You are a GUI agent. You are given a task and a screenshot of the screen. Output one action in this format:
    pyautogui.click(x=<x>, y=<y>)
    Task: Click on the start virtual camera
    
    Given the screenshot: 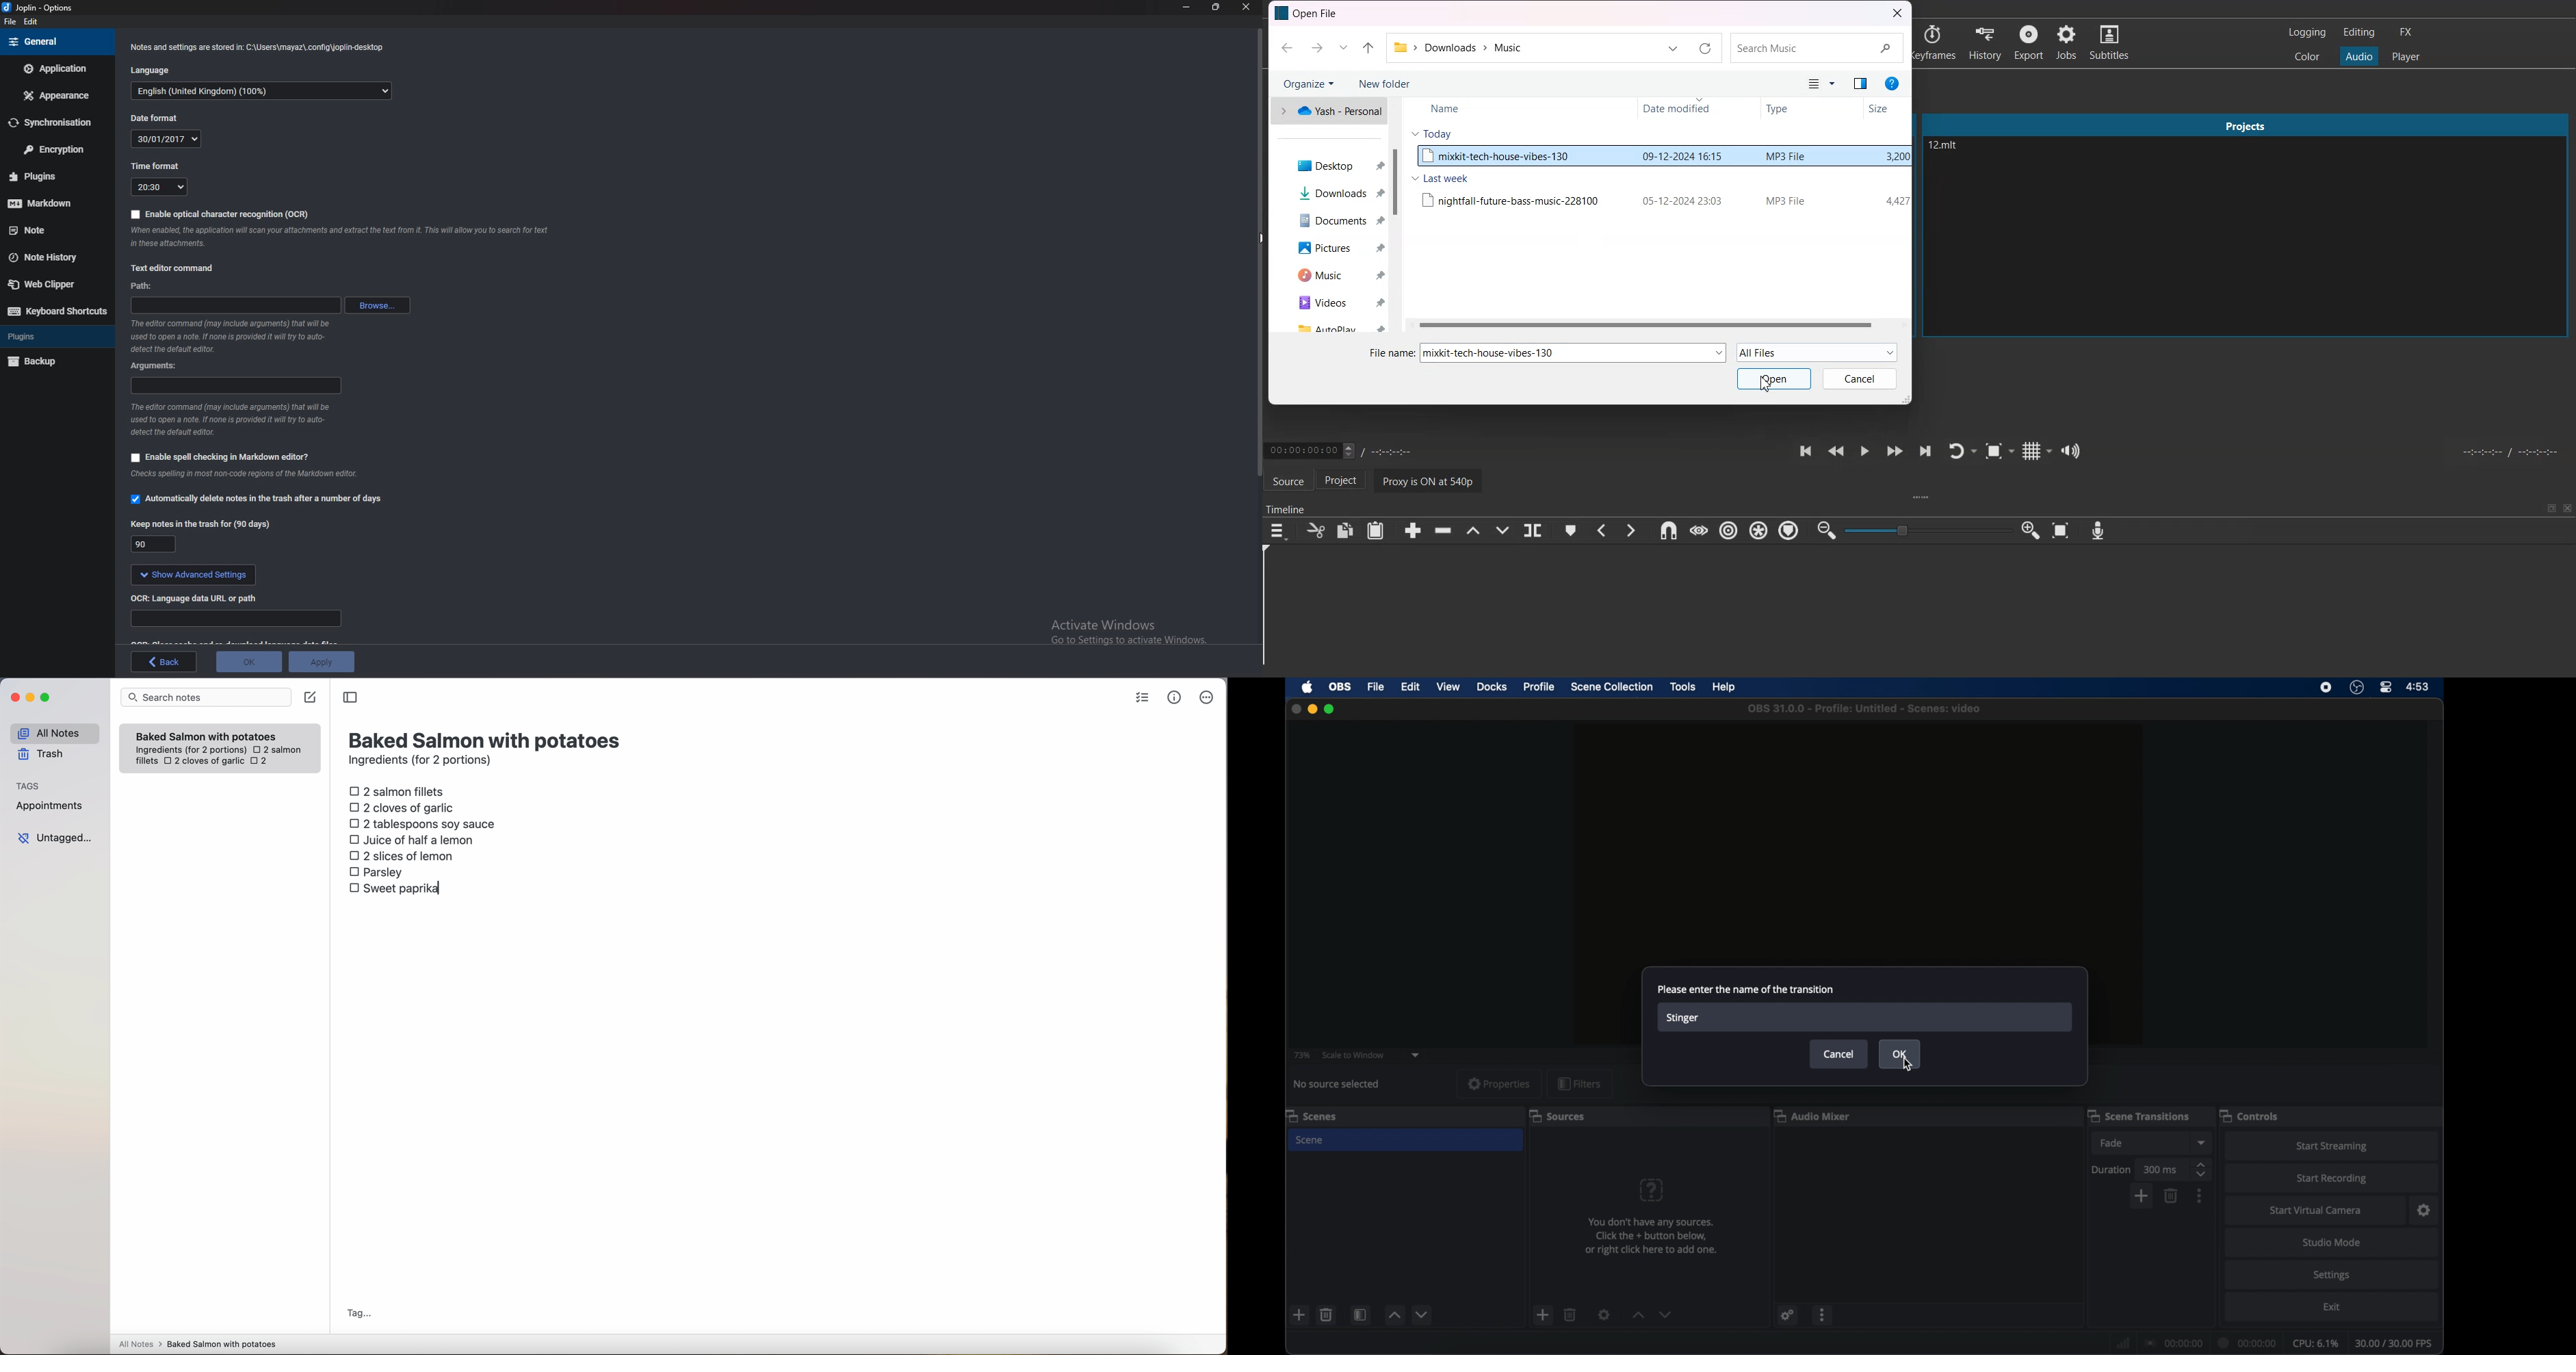 What is the action you would take?
    pyautogui.click(x=2315, y=1211)
    